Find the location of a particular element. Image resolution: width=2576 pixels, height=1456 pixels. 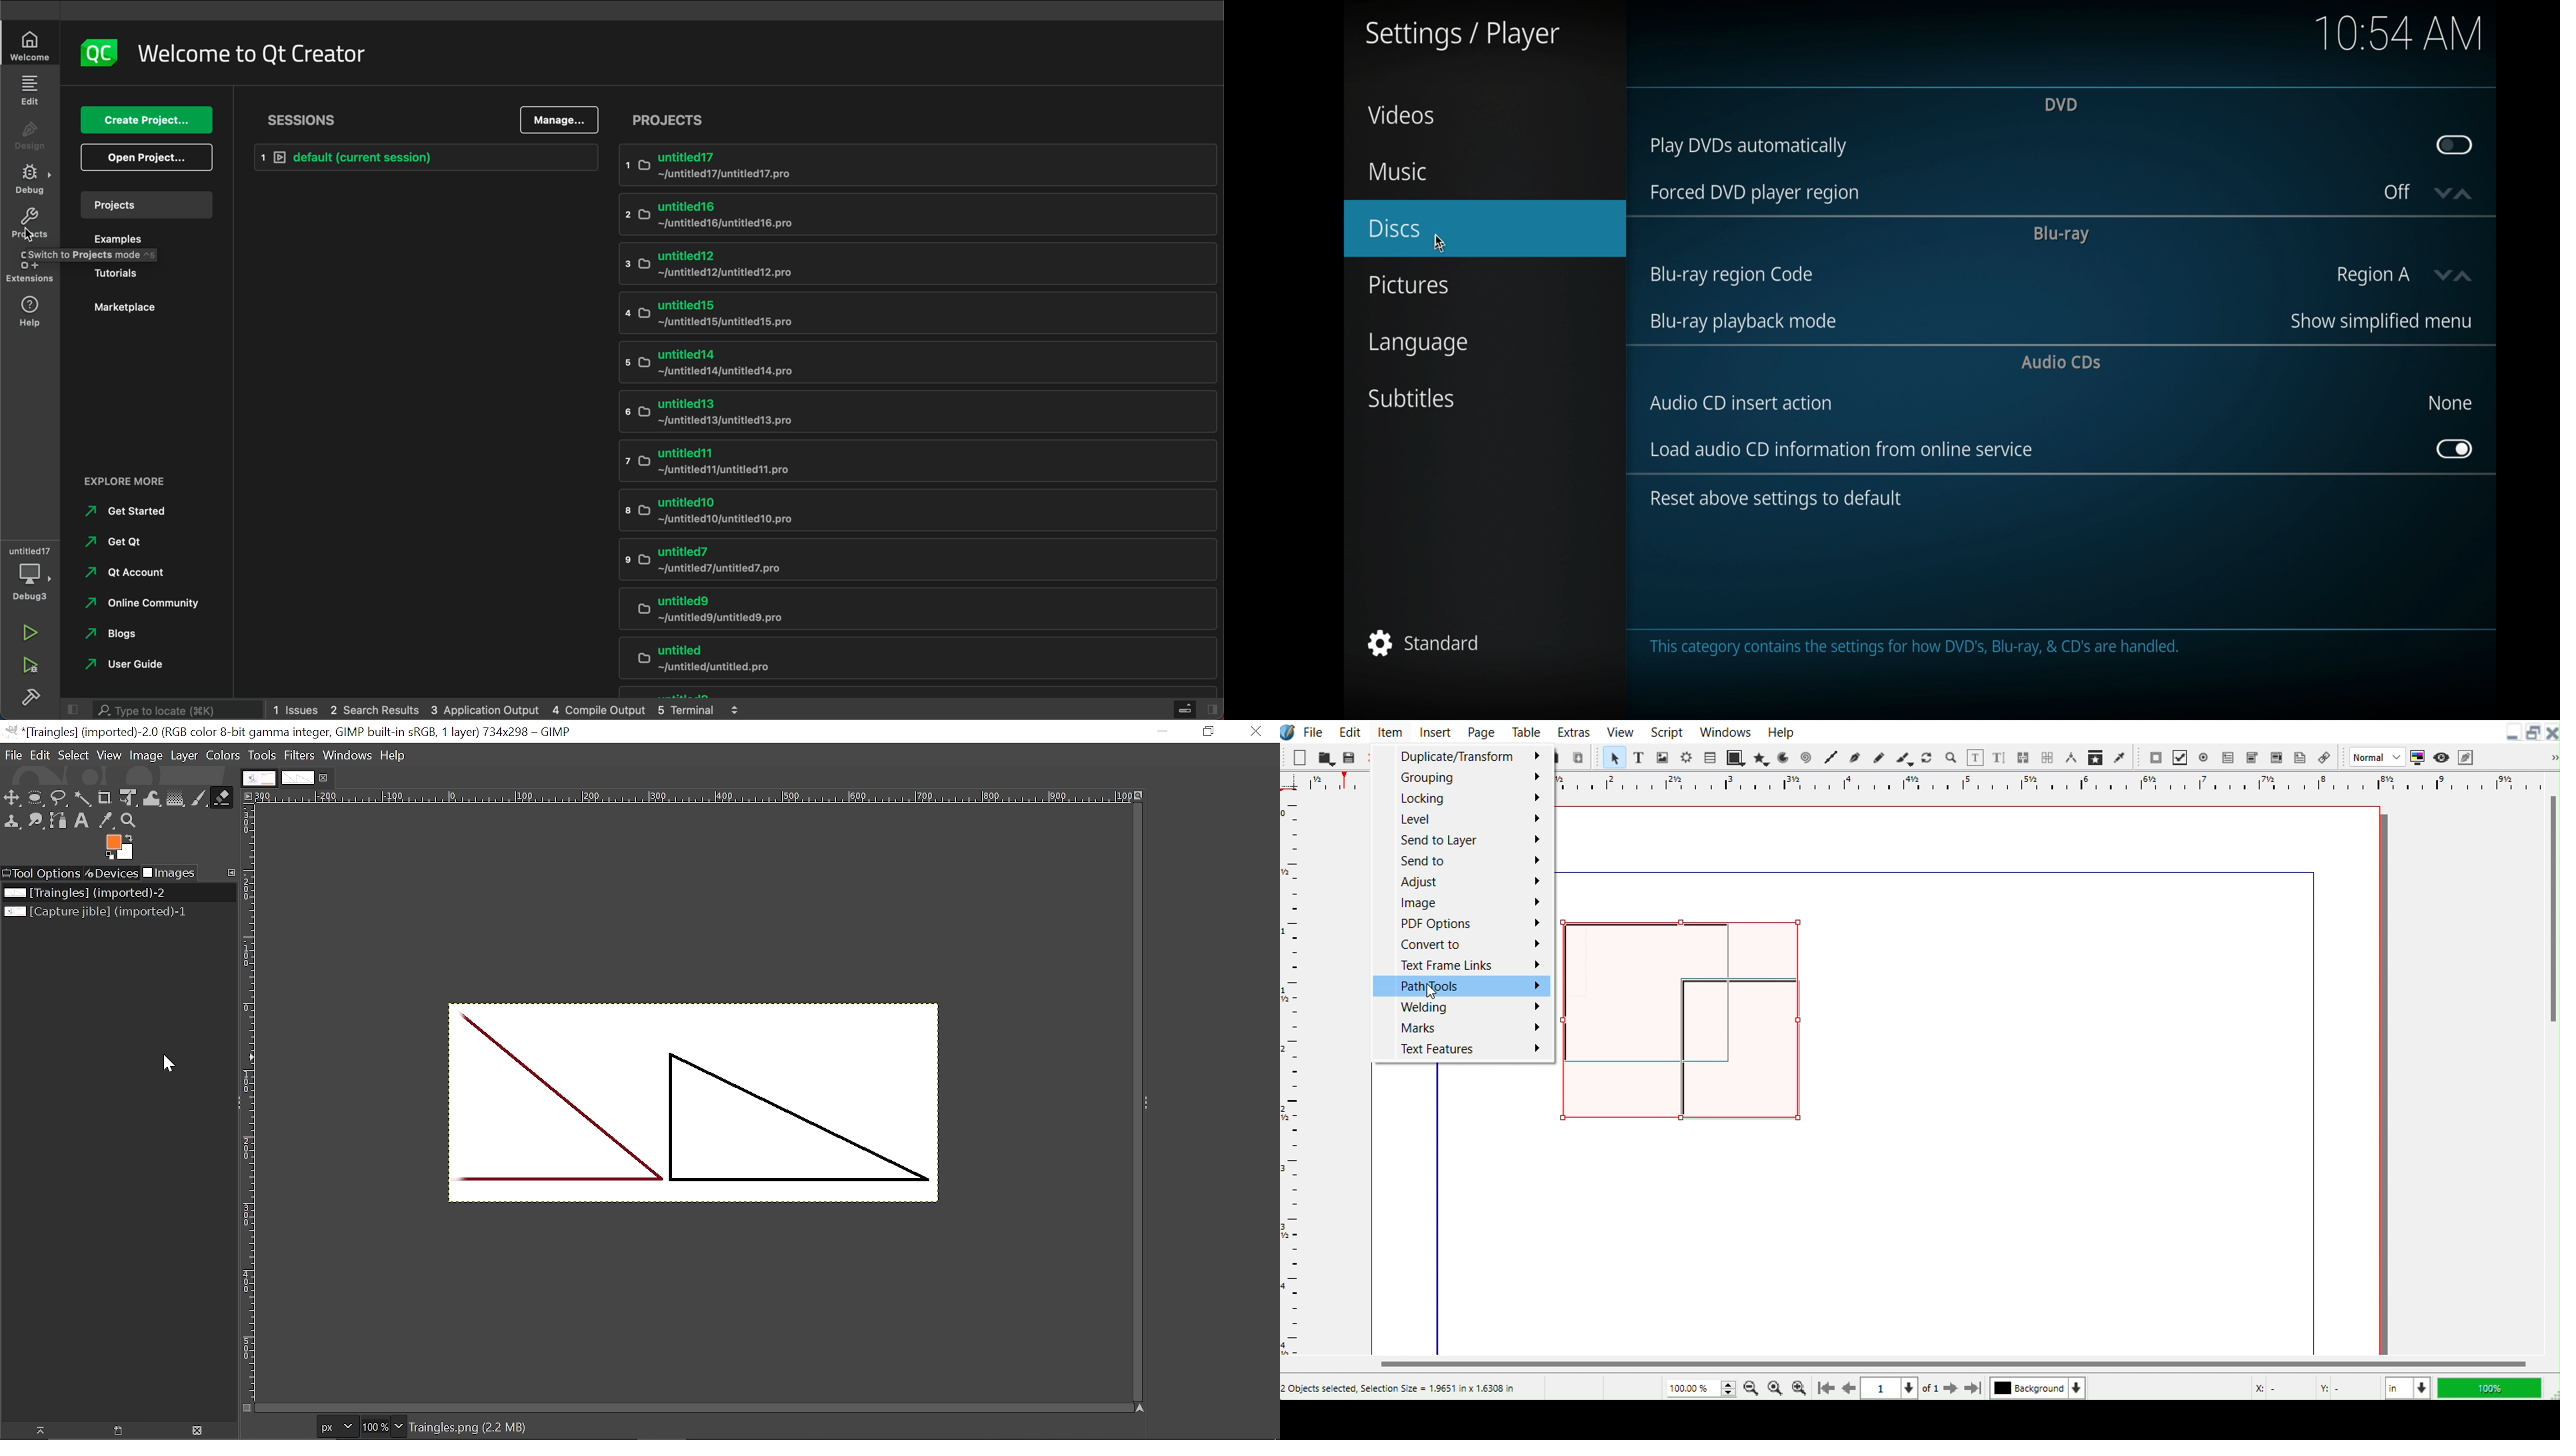

region a is located at coordinates (2373, 276).